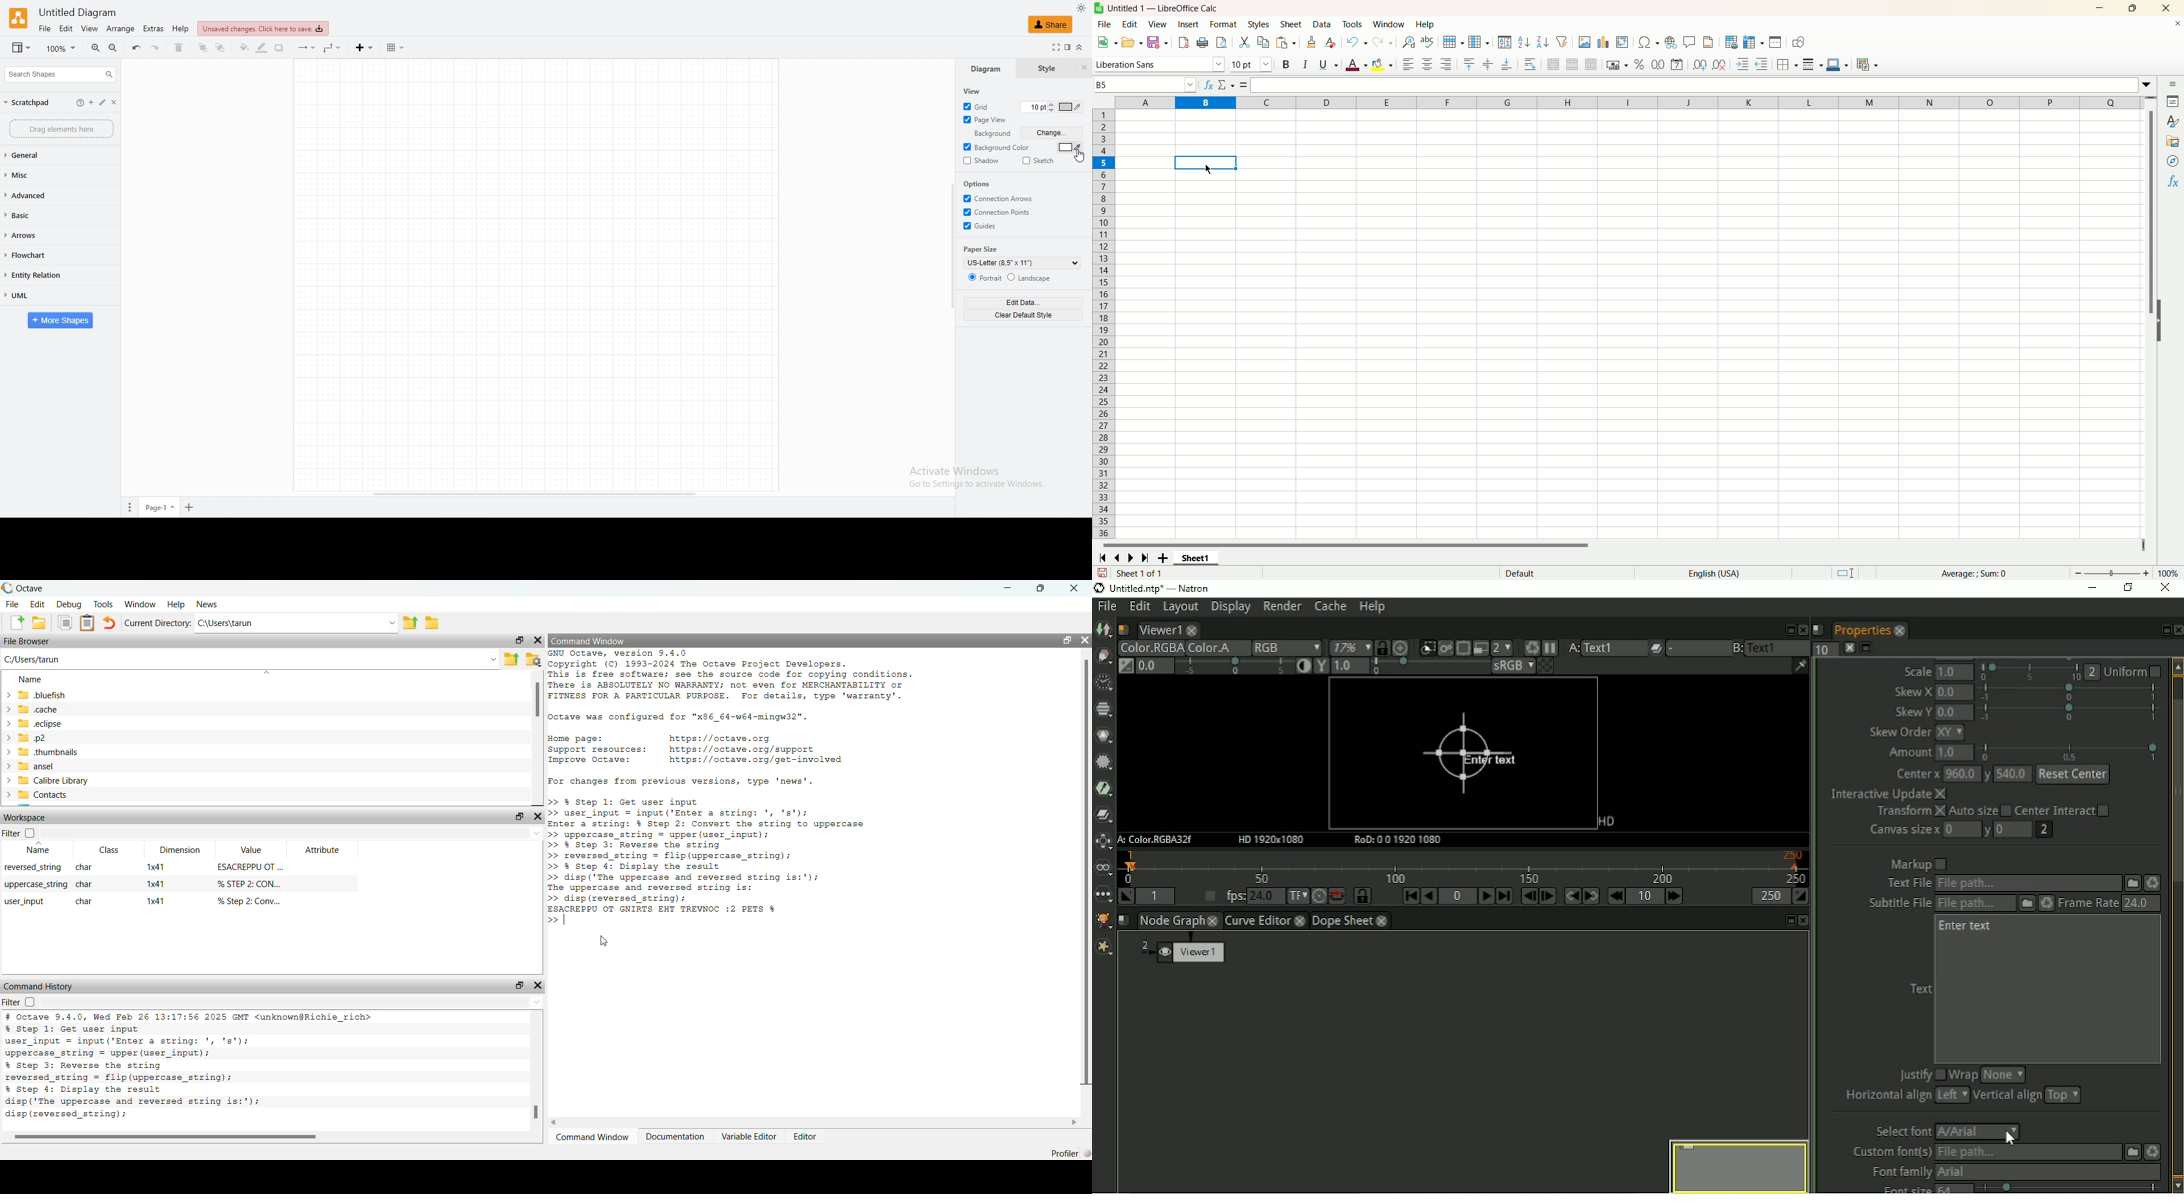 This screenshot has height=1204, width=2184. What do you see at coordinates (1979, 574) in the screenshot?
I see `average` at bounding box center [1979, 574].